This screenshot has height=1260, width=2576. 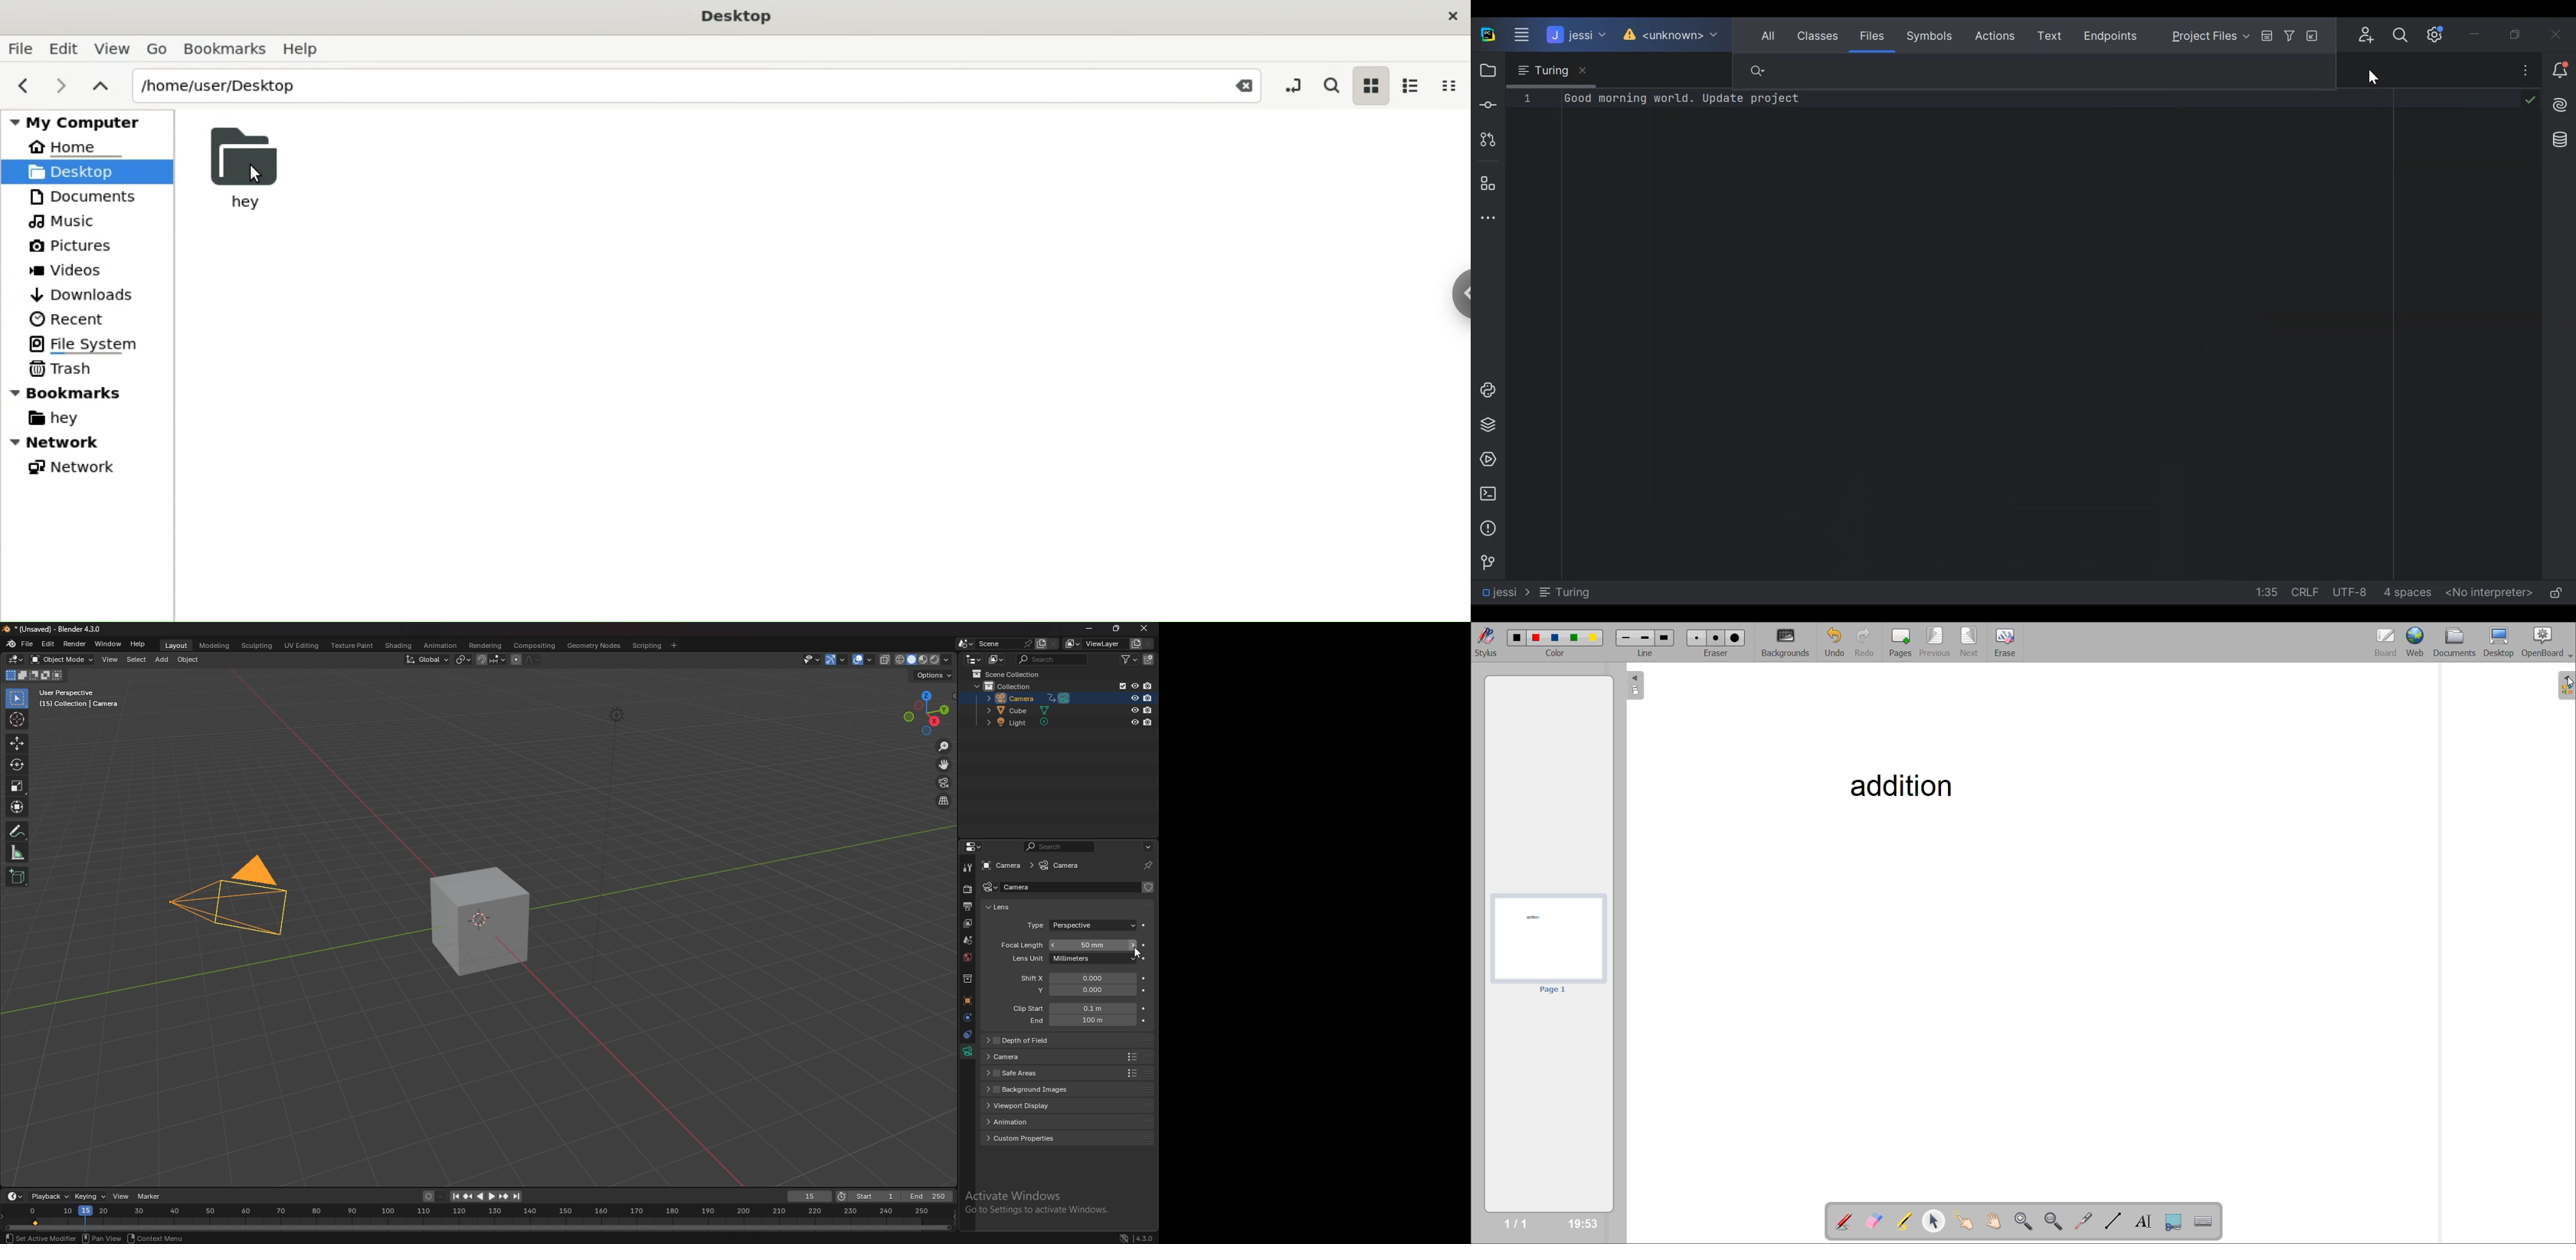 I want to click on add collection, so click(x=1149, y=659).